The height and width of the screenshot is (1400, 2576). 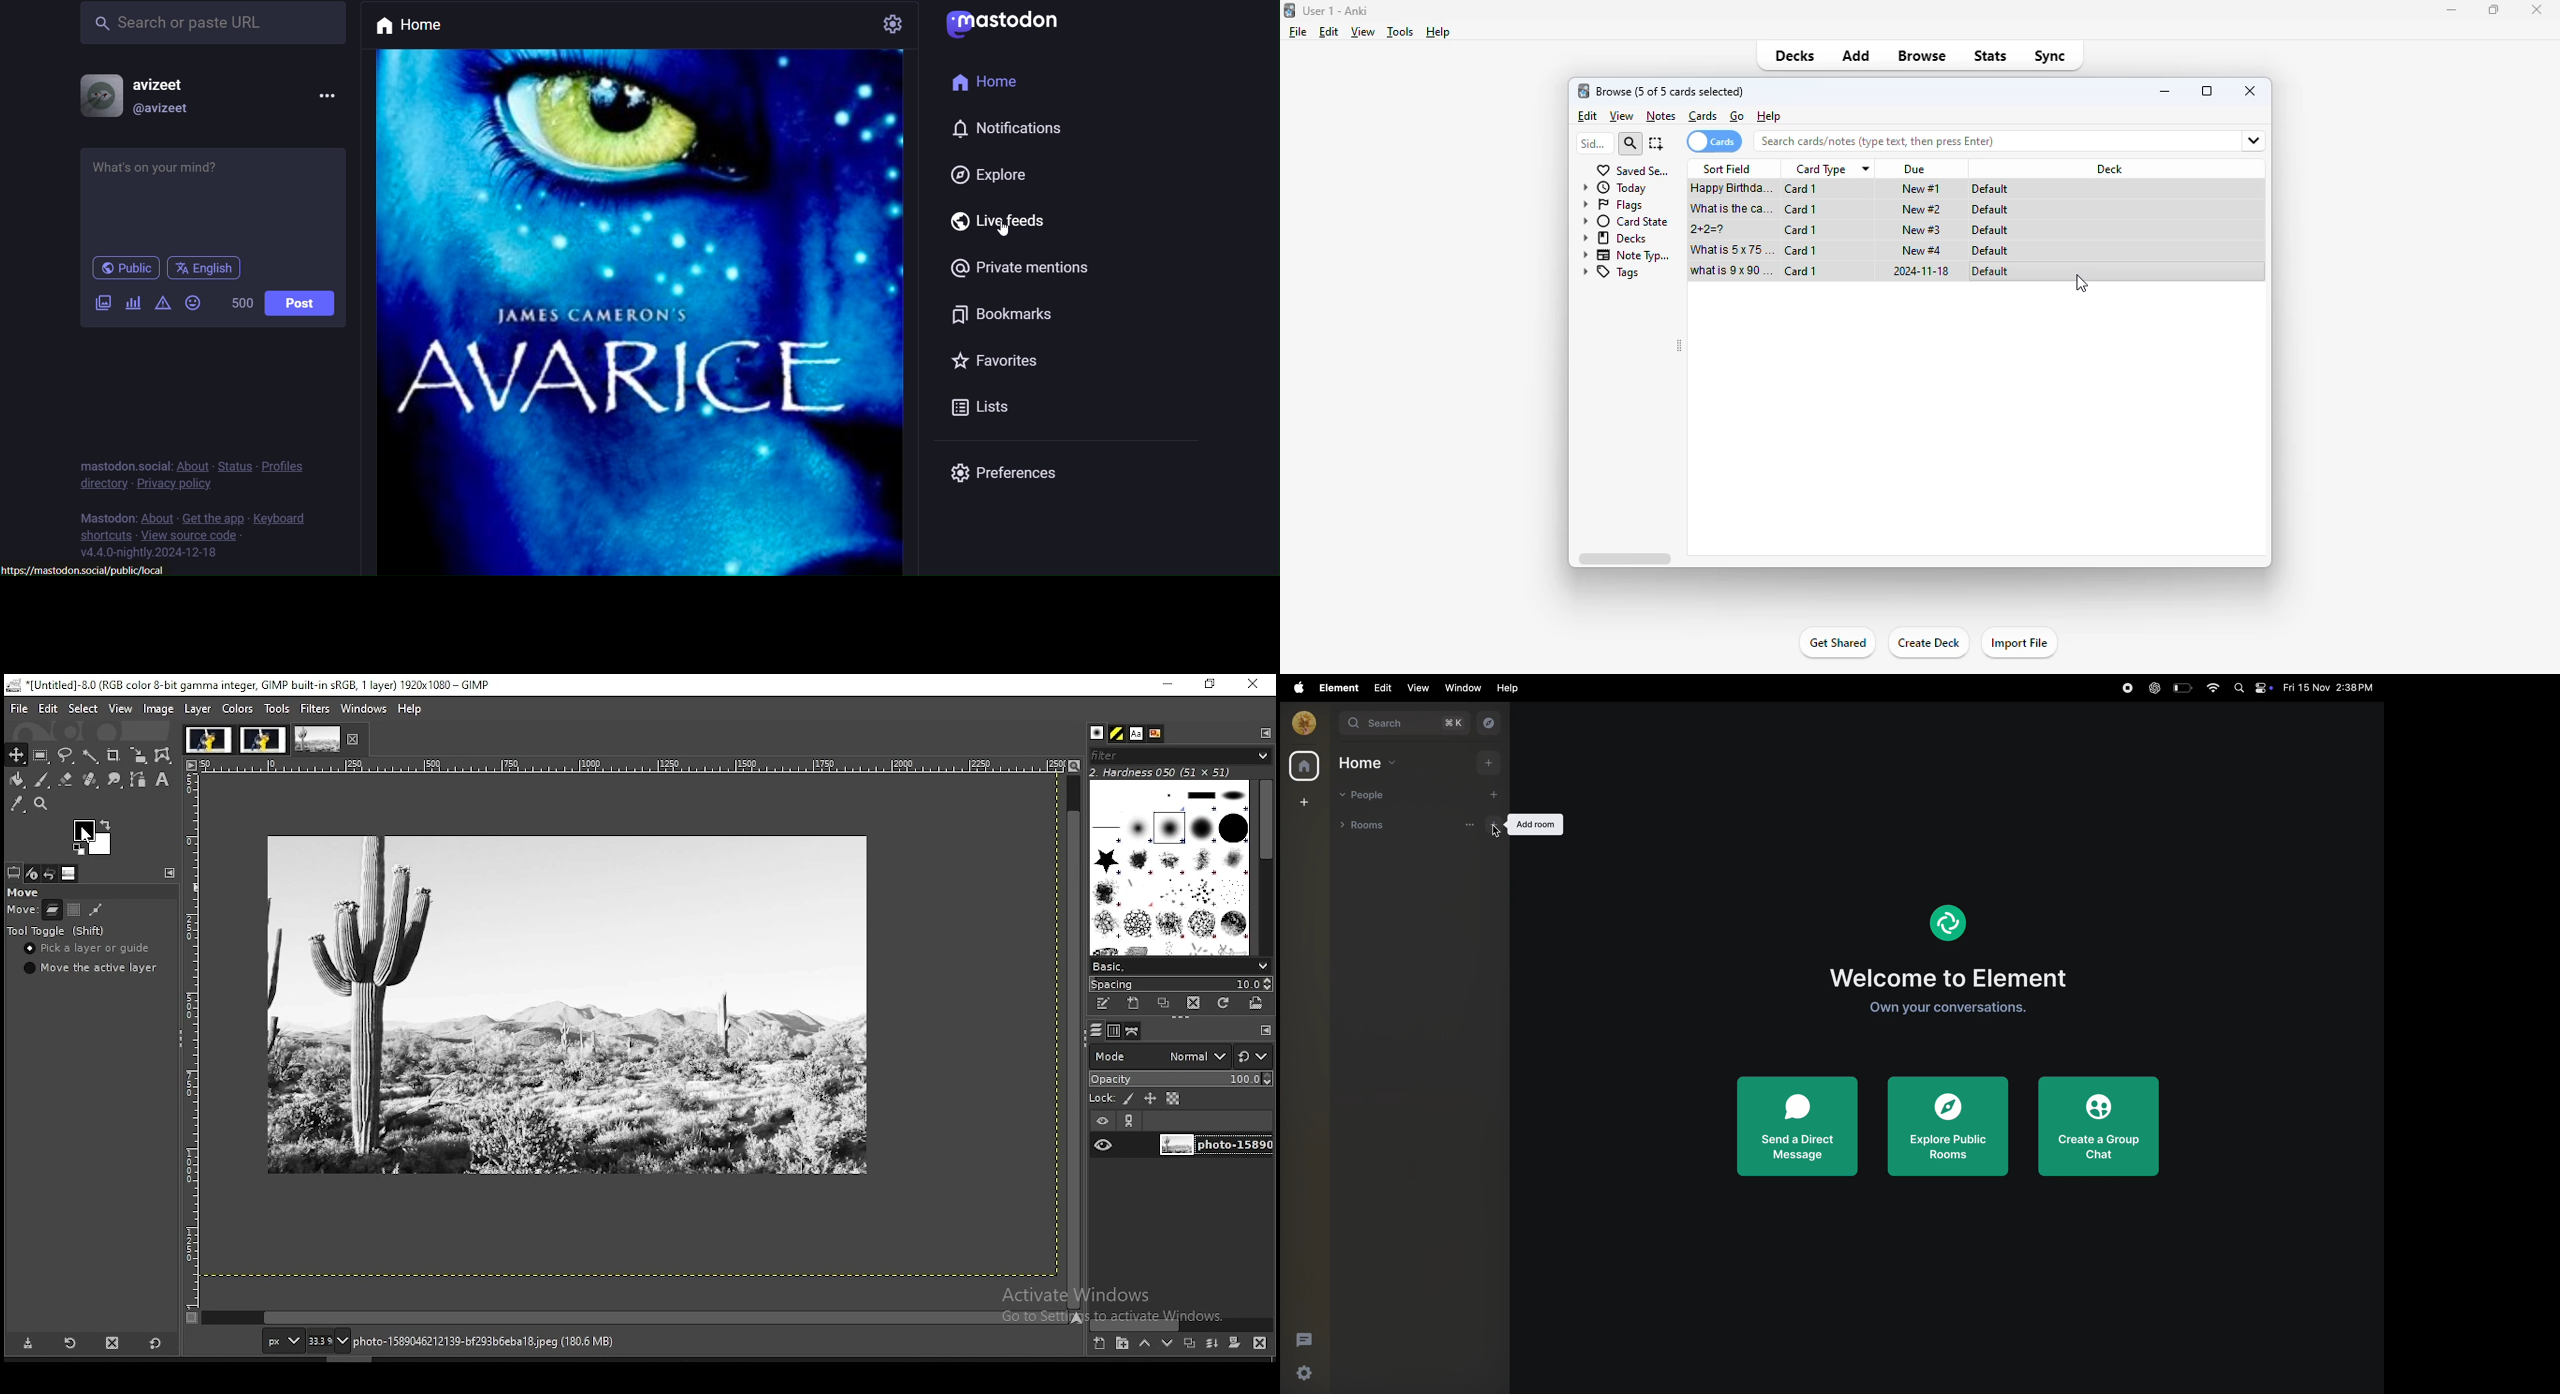 What do you see at coordinates (241, 304) in the screenshot?
I see `500` at bounding box center [241, 304].